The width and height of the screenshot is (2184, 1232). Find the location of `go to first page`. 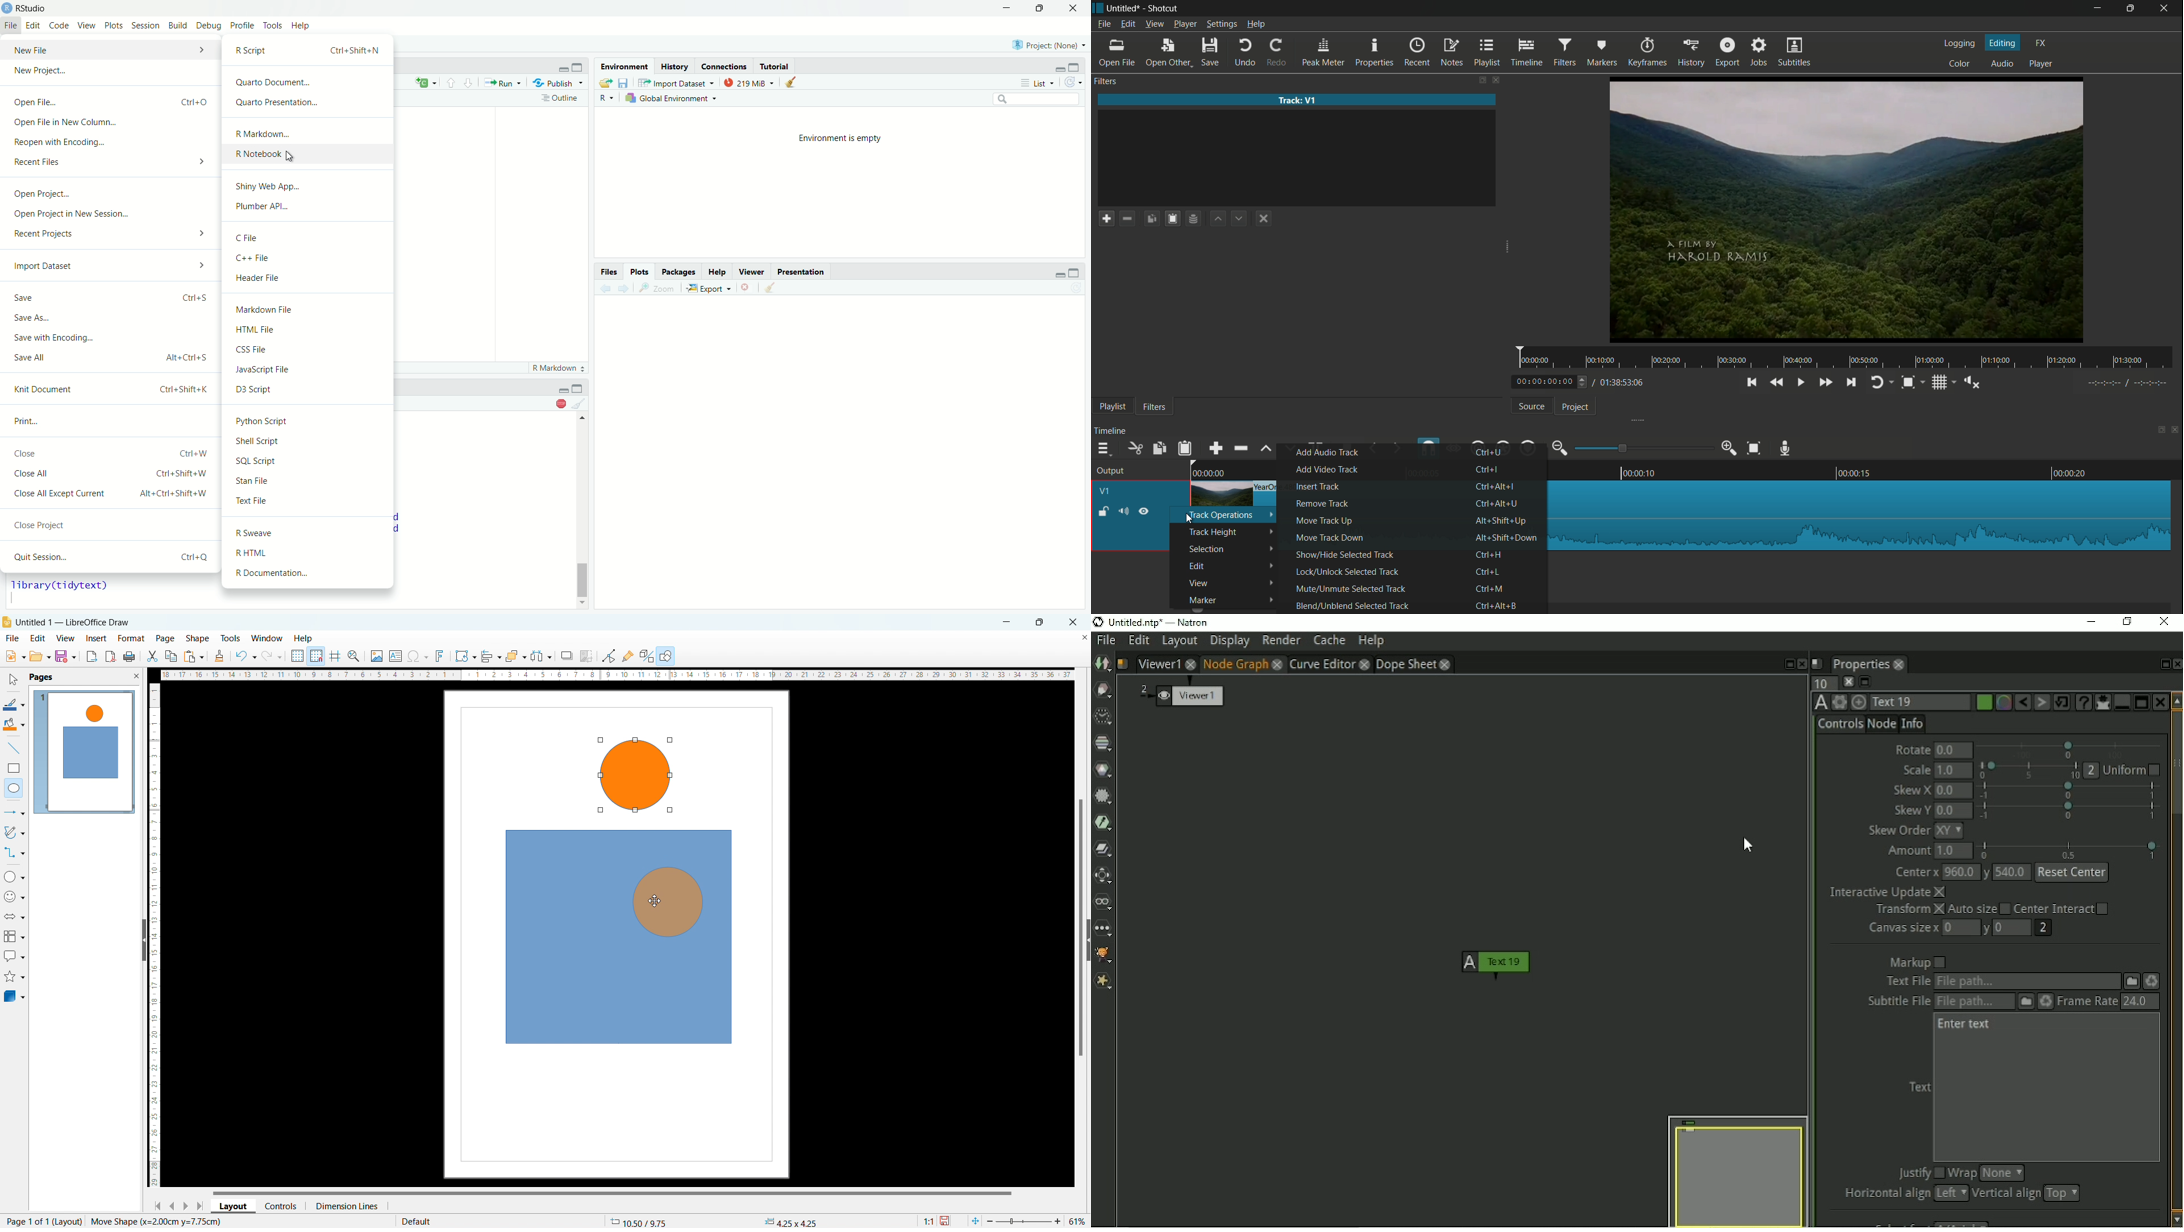

go to first page is located at coordinates (156, 1205).